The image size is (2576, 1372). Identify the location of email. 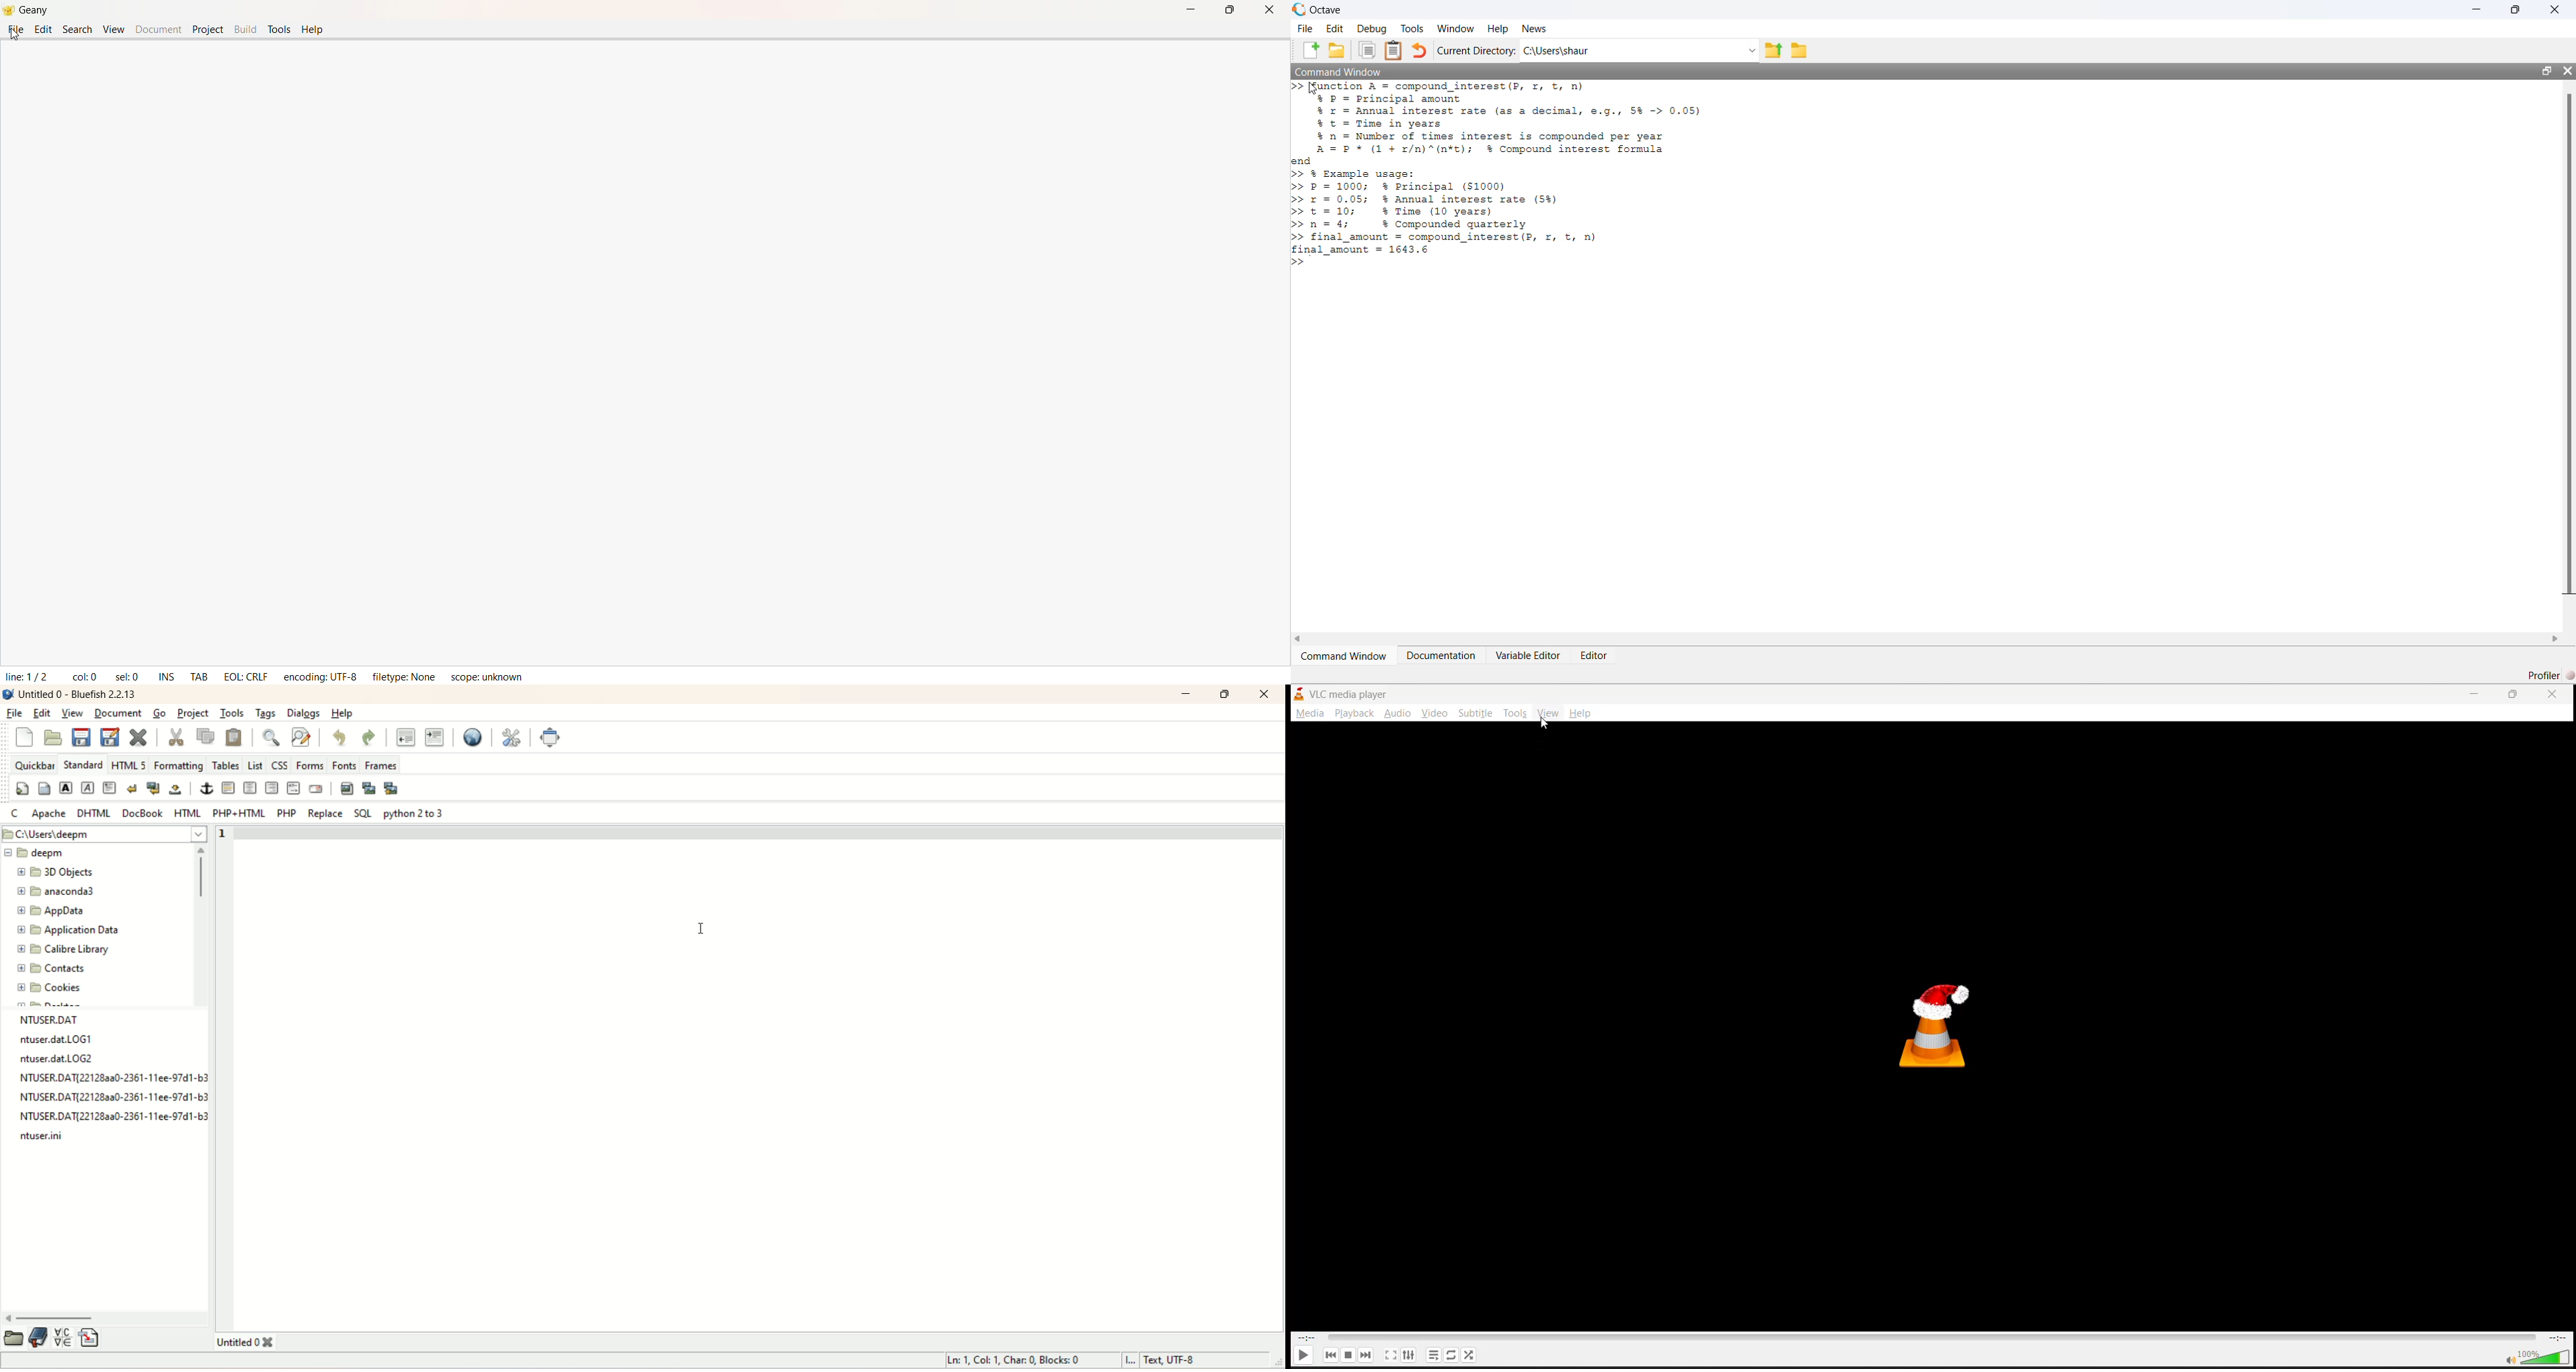
(317, 790).